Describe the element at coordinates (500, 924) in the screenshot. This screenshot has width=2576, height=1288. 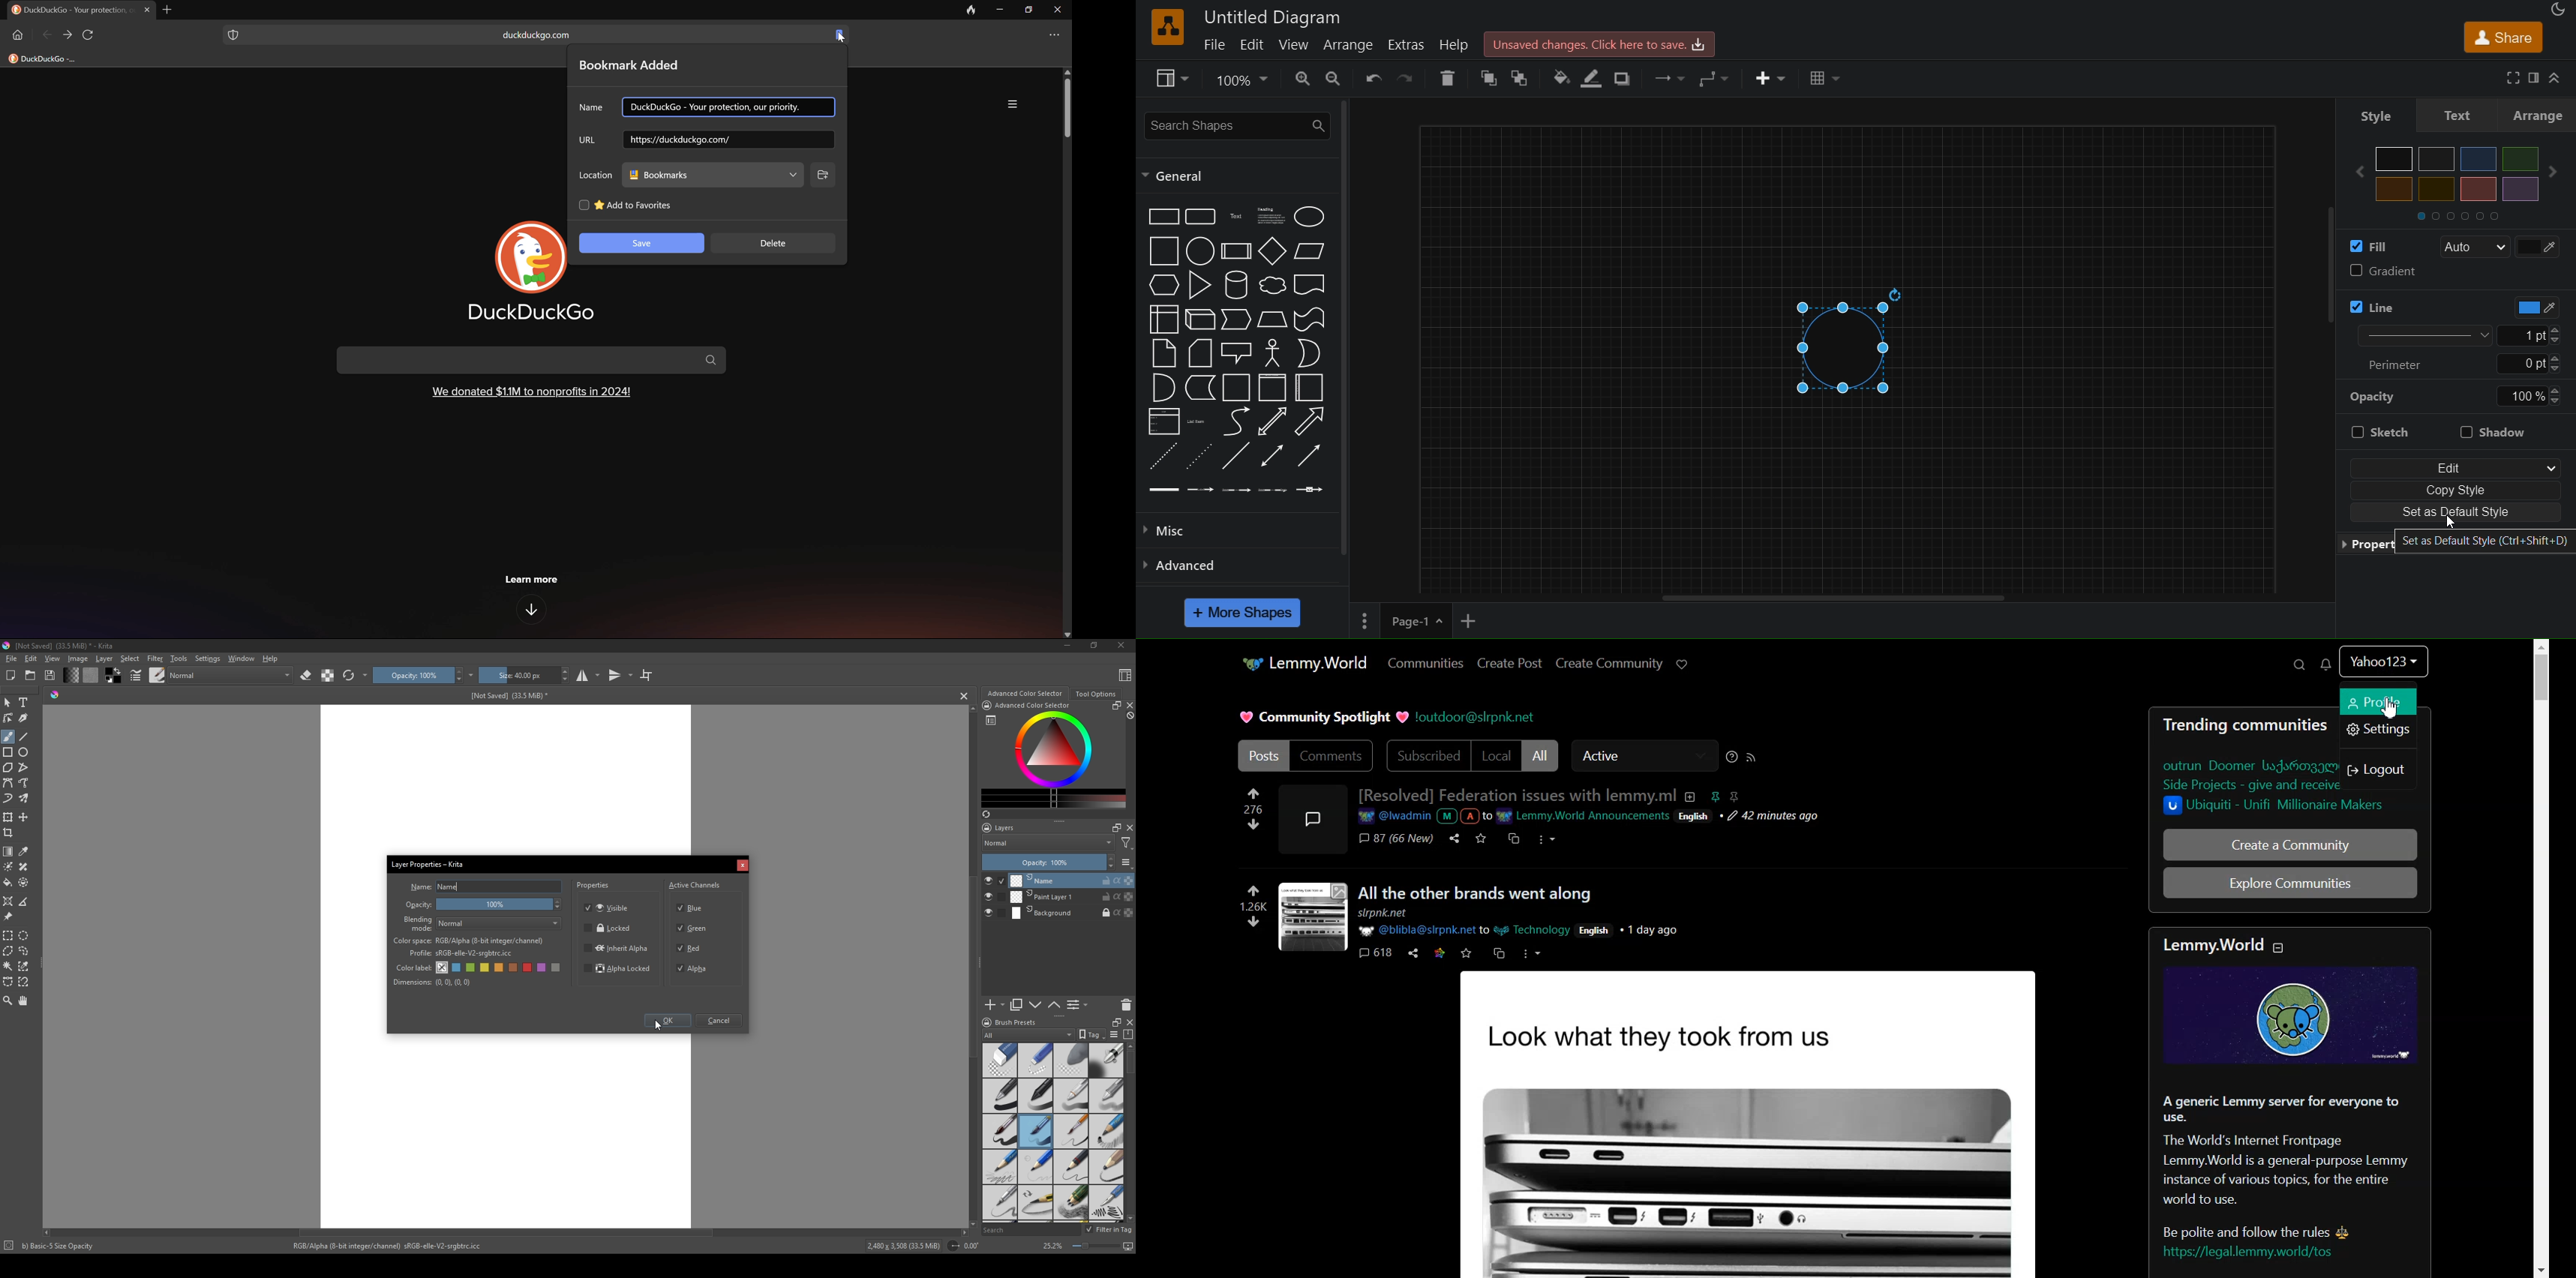
I see `Normal` at that location.